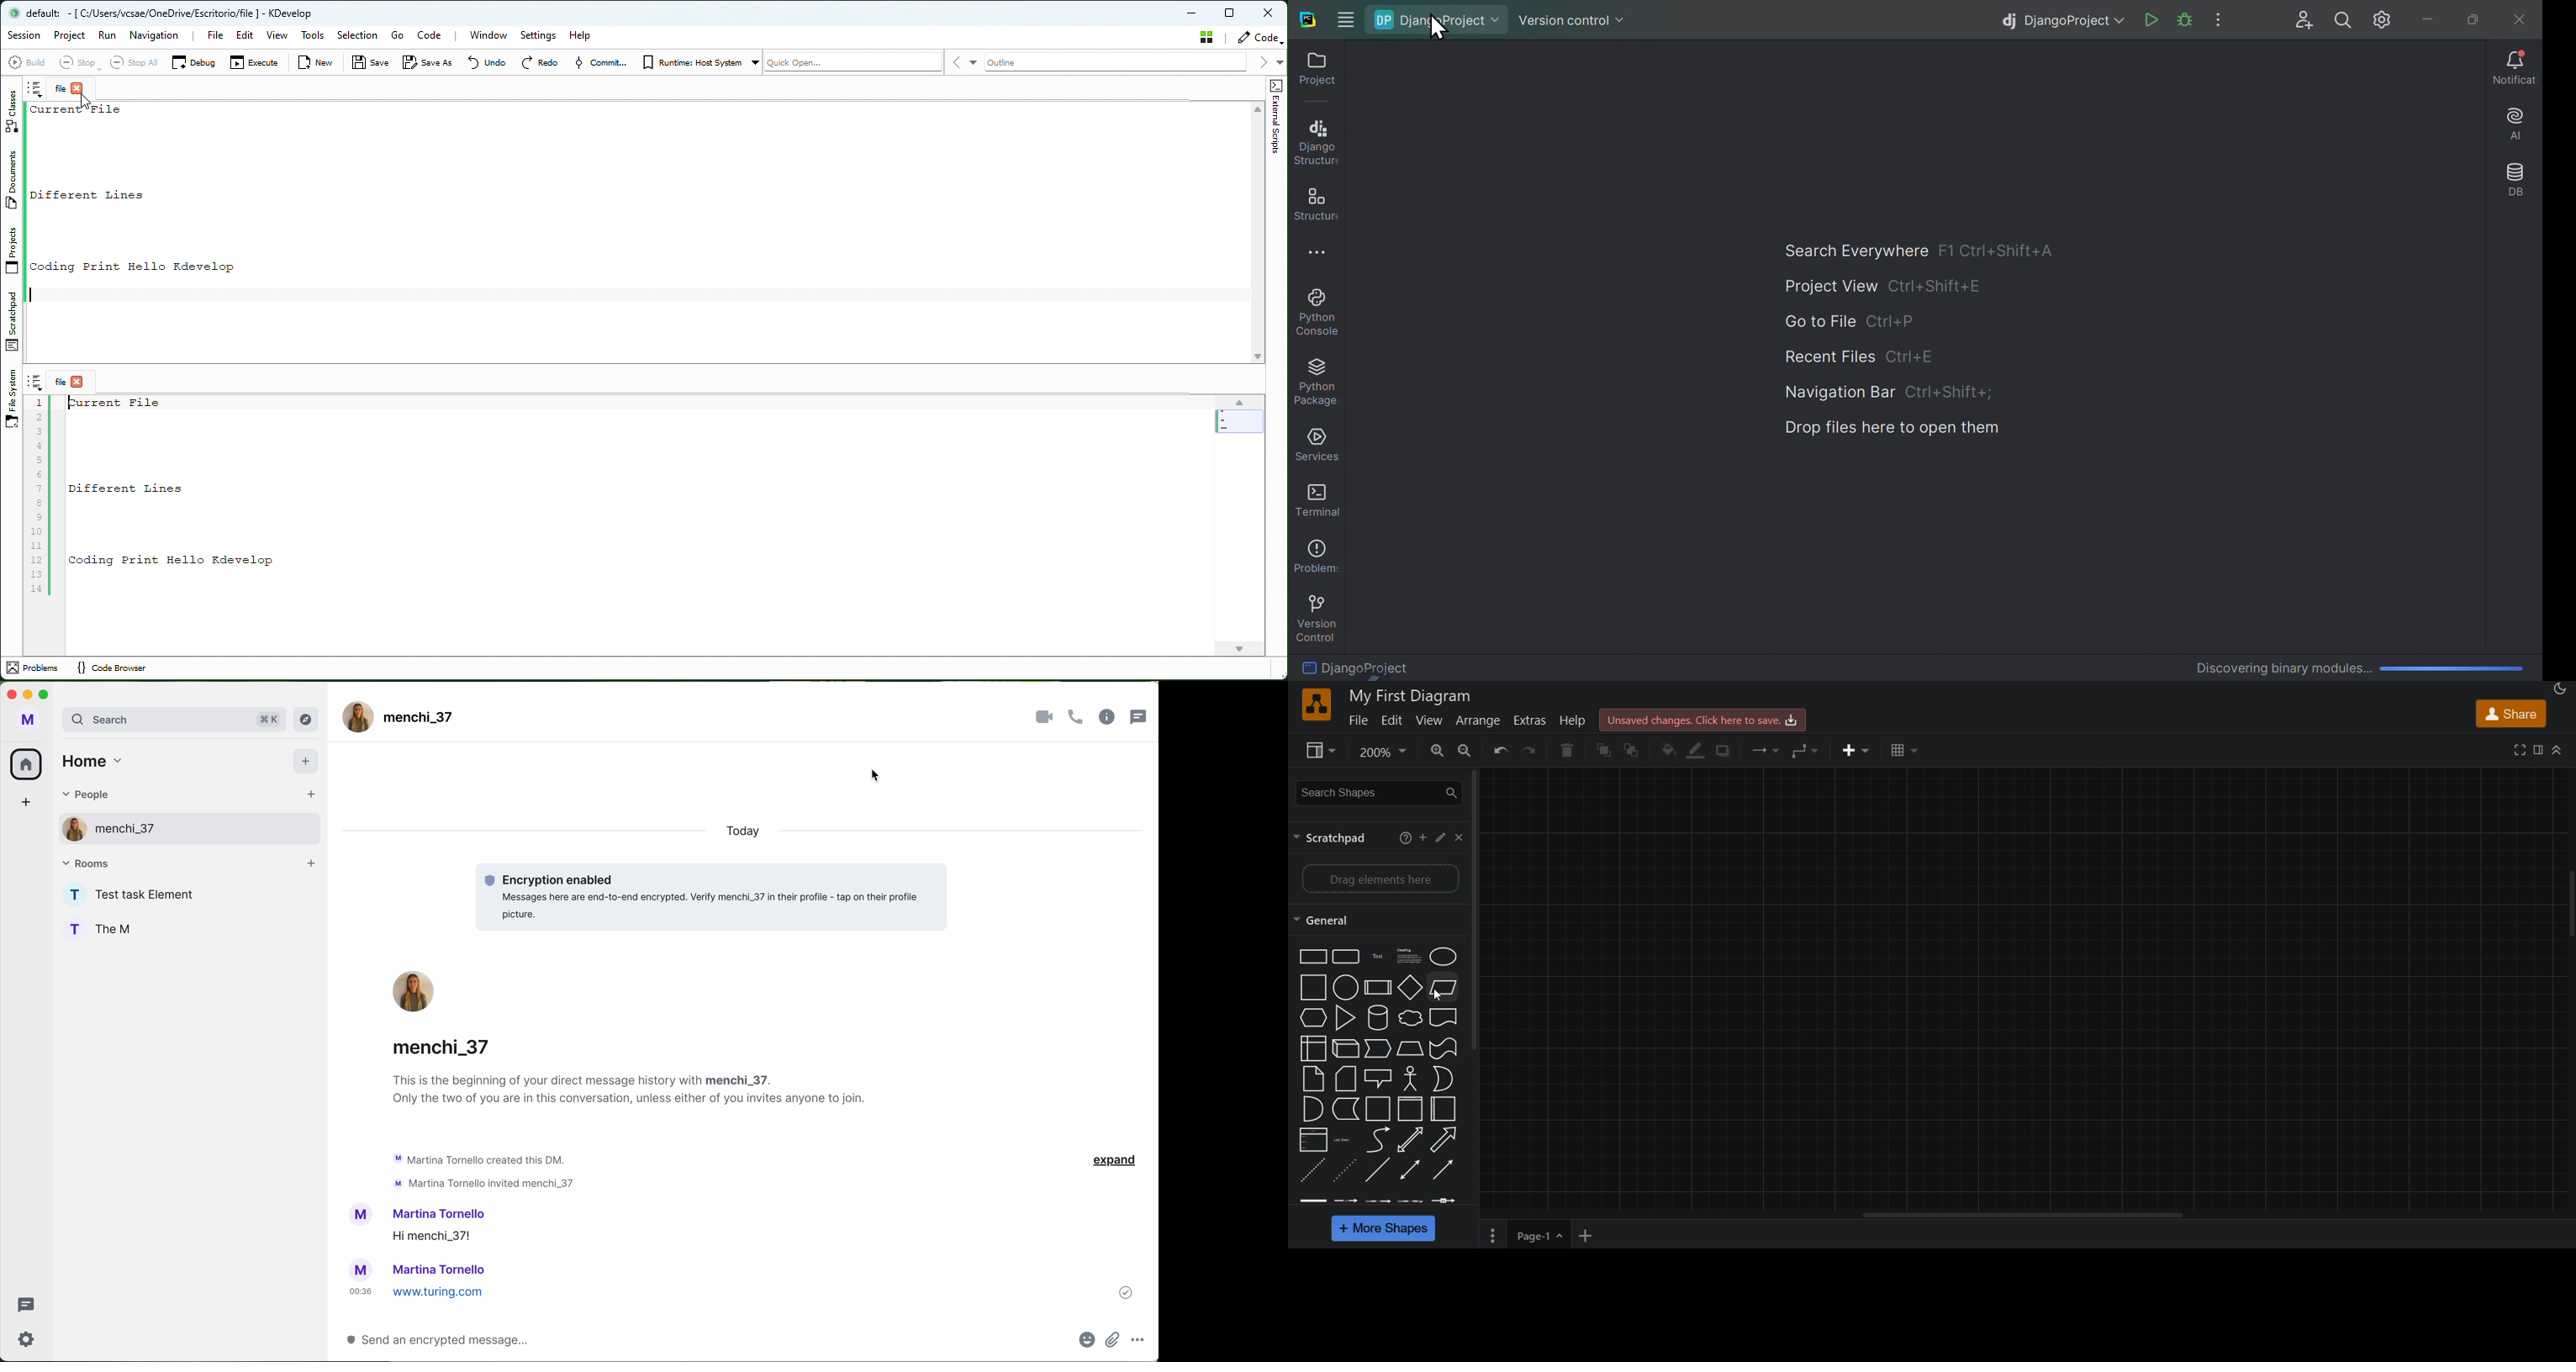 Image resolution: width=2576 pixels, height=1372 pixels. Describe the element at coordinates (357, 36) in the screenshot. I see `Selection` at that location.